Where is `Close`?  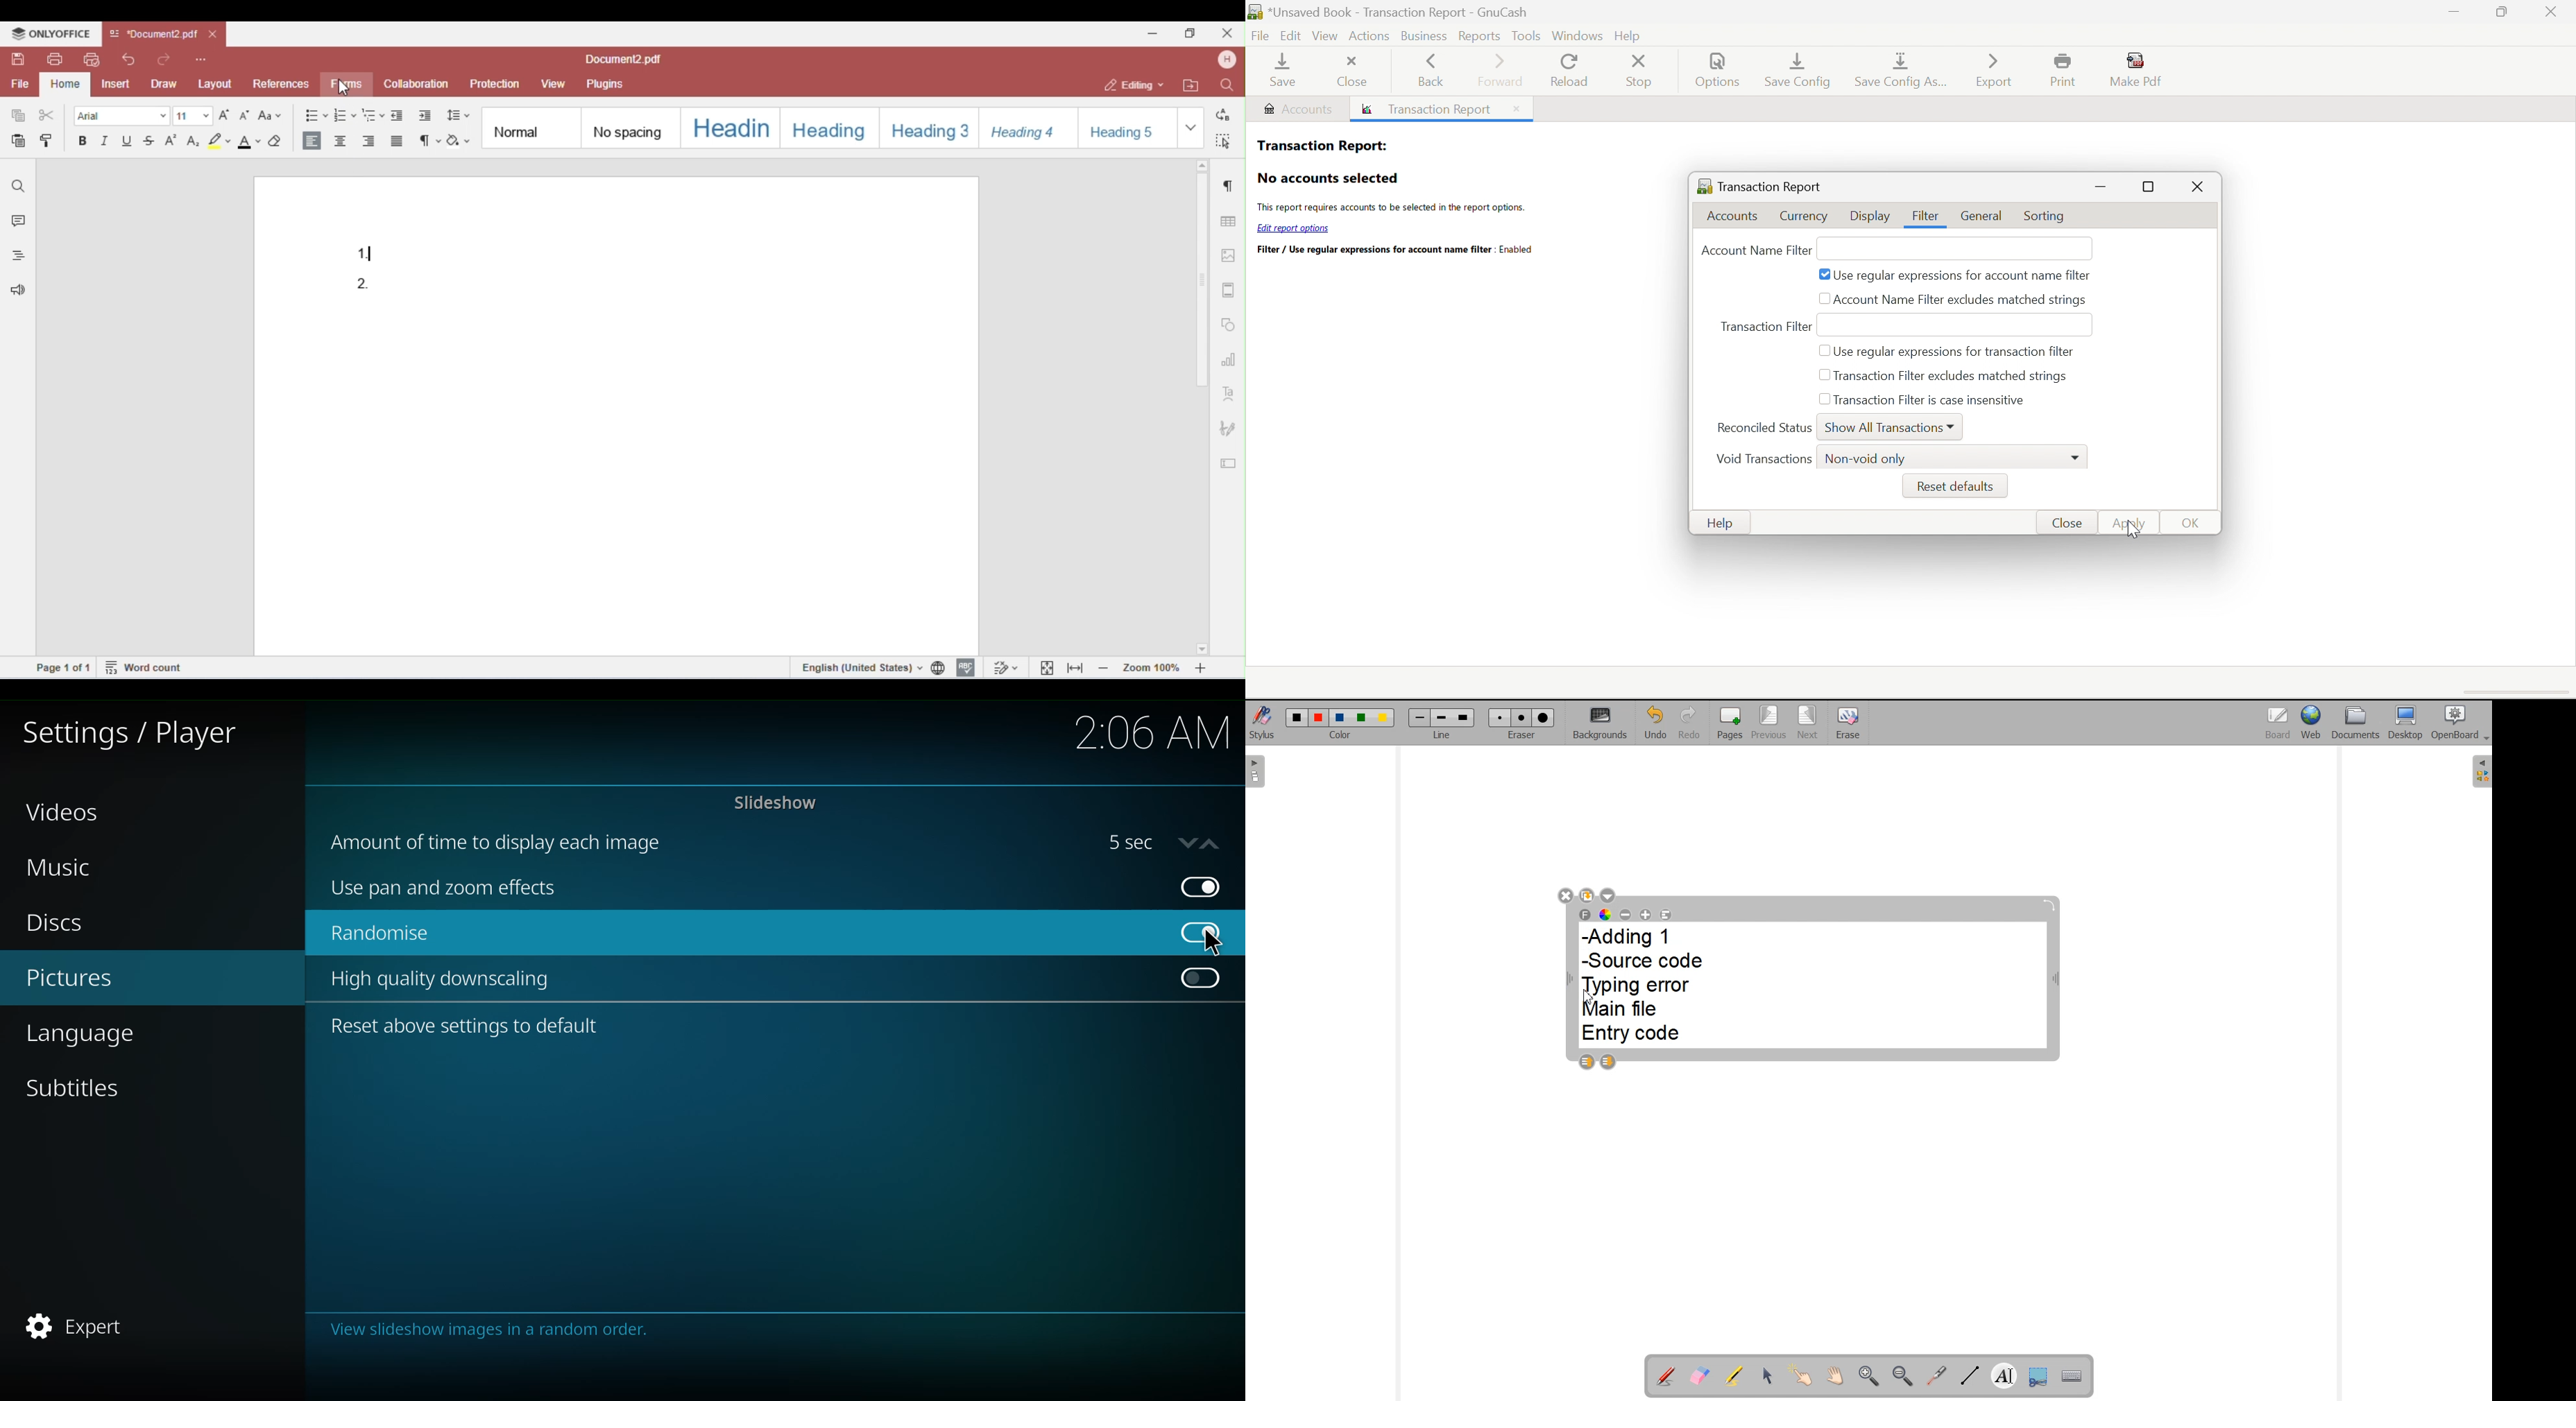
Close is located at coordinates (2197, 189).